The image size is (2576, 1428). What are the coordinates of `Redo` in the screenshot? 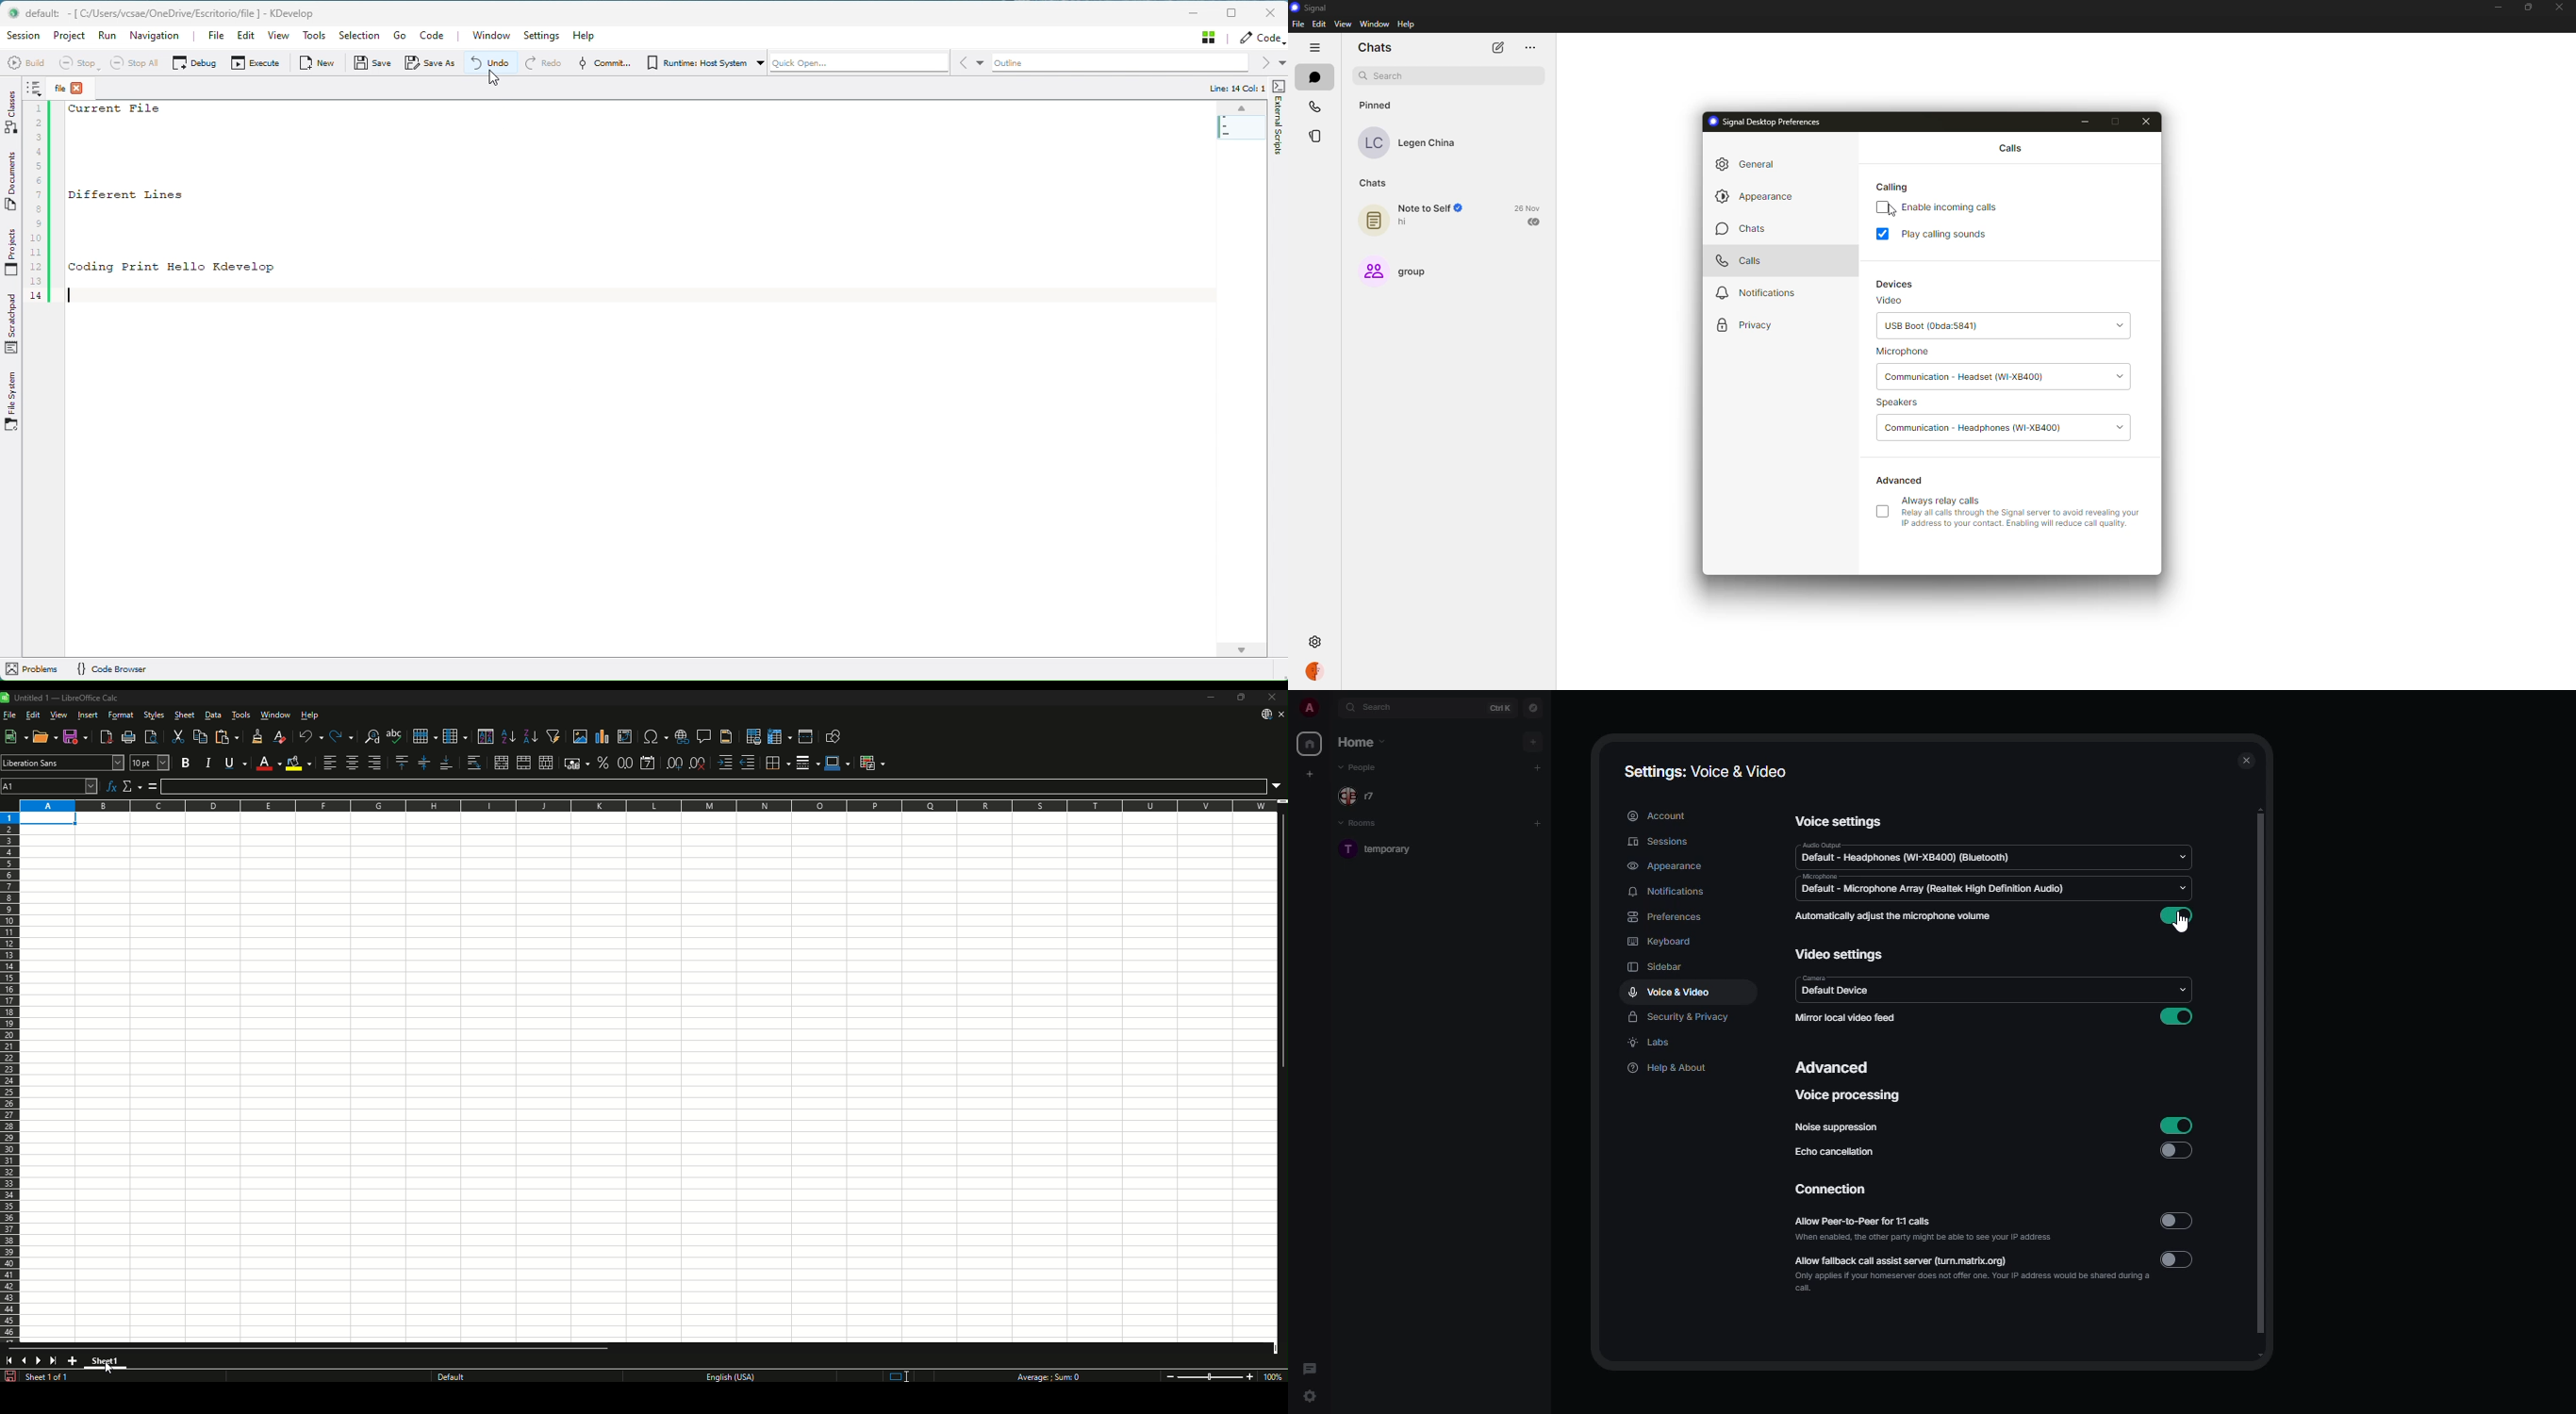 It's located at (549, 65).